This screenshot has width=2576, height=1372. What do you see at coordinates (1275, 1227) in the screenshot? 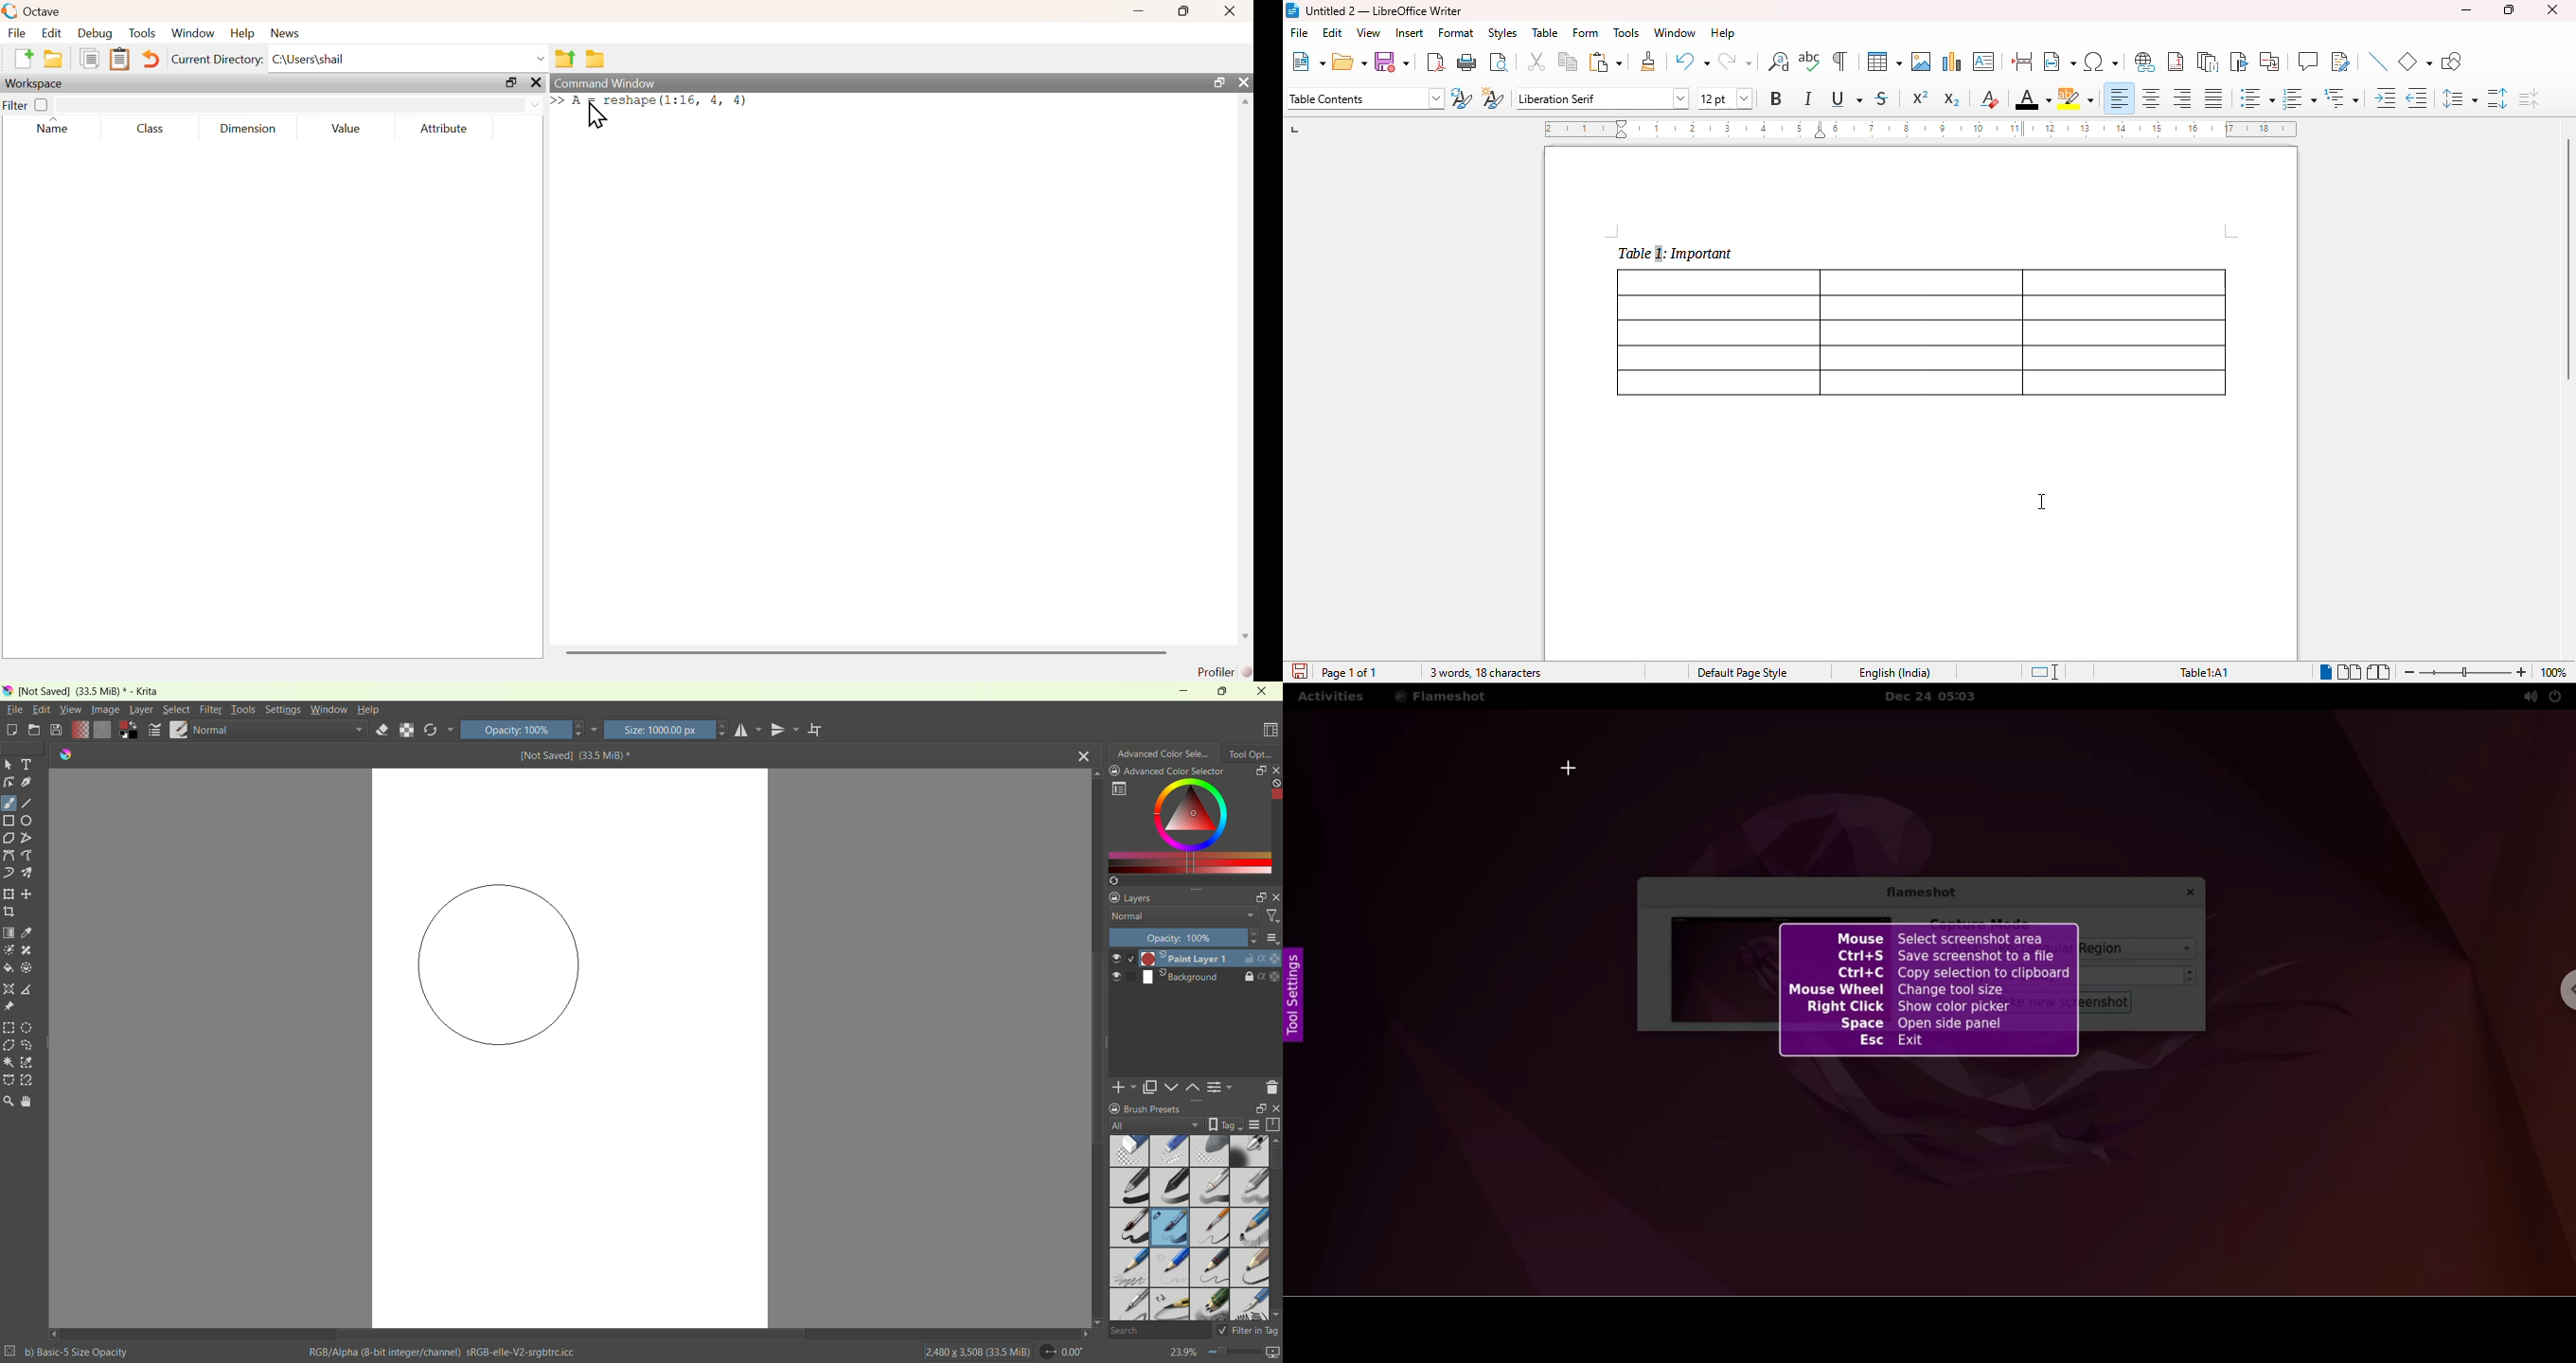
I see `vertical scroll bar` at bounding box center [1275, 1227].